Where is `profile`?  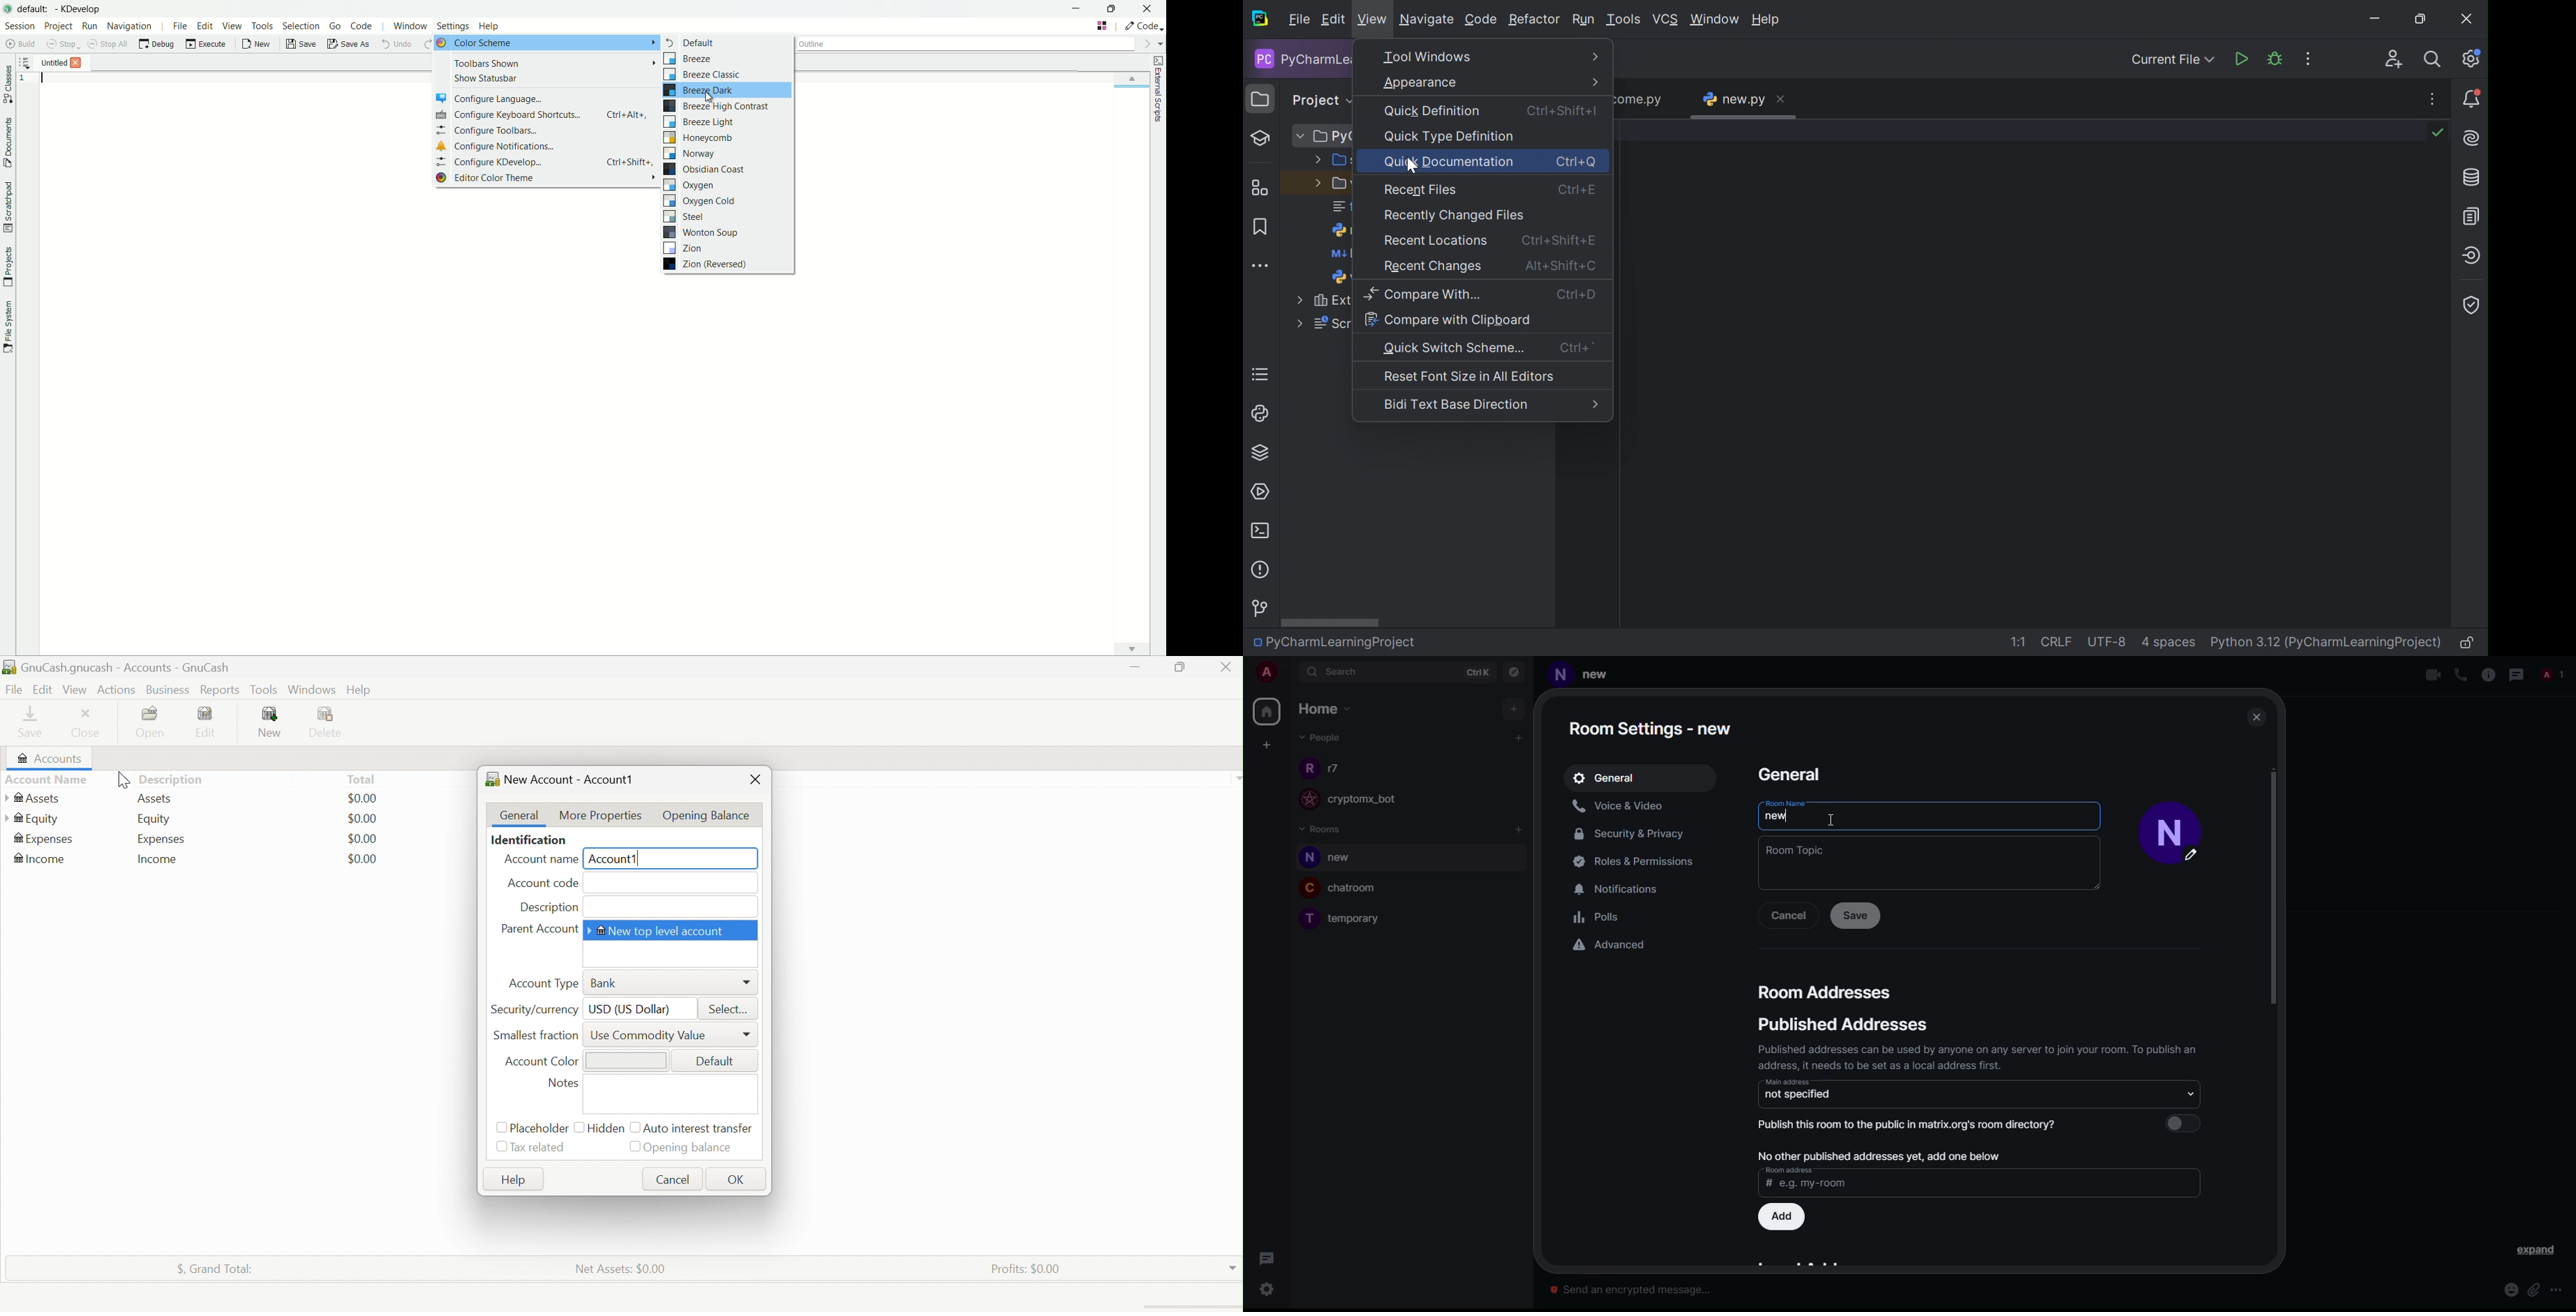
profile is located at coordinates (1560, 677).